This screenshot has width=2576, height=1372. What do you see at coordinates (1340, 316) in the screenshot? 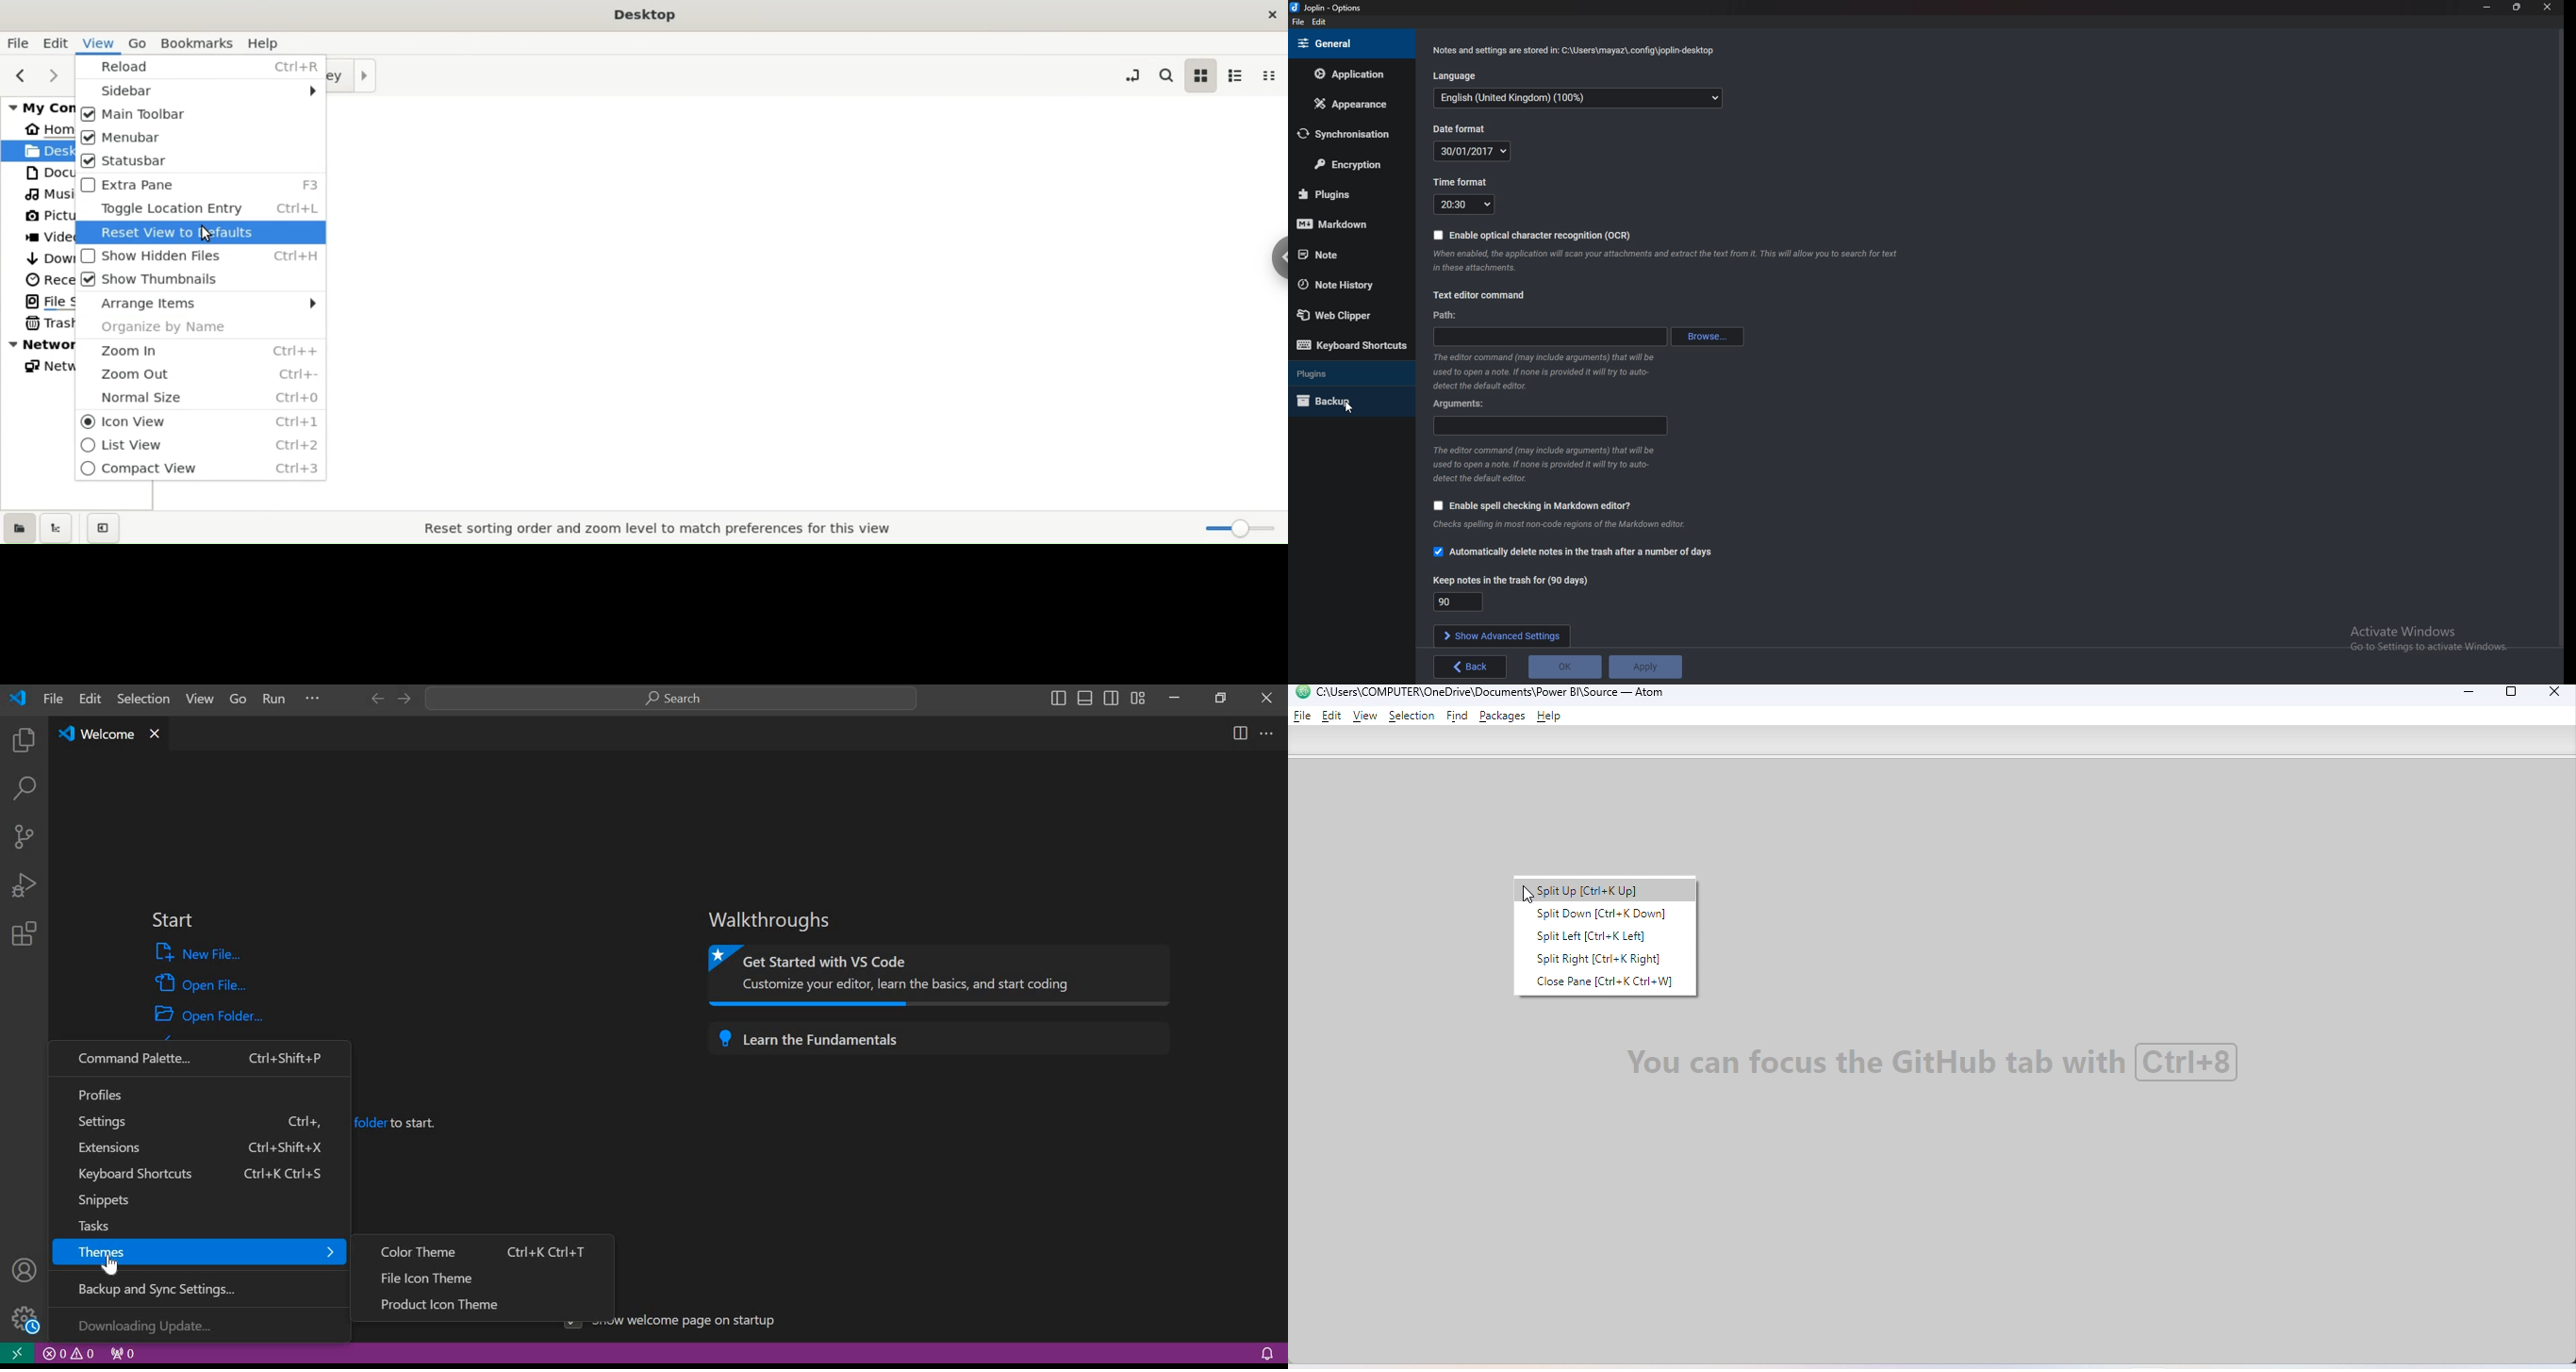
I see `Web Clipper` at bounding box center [1340, 316].